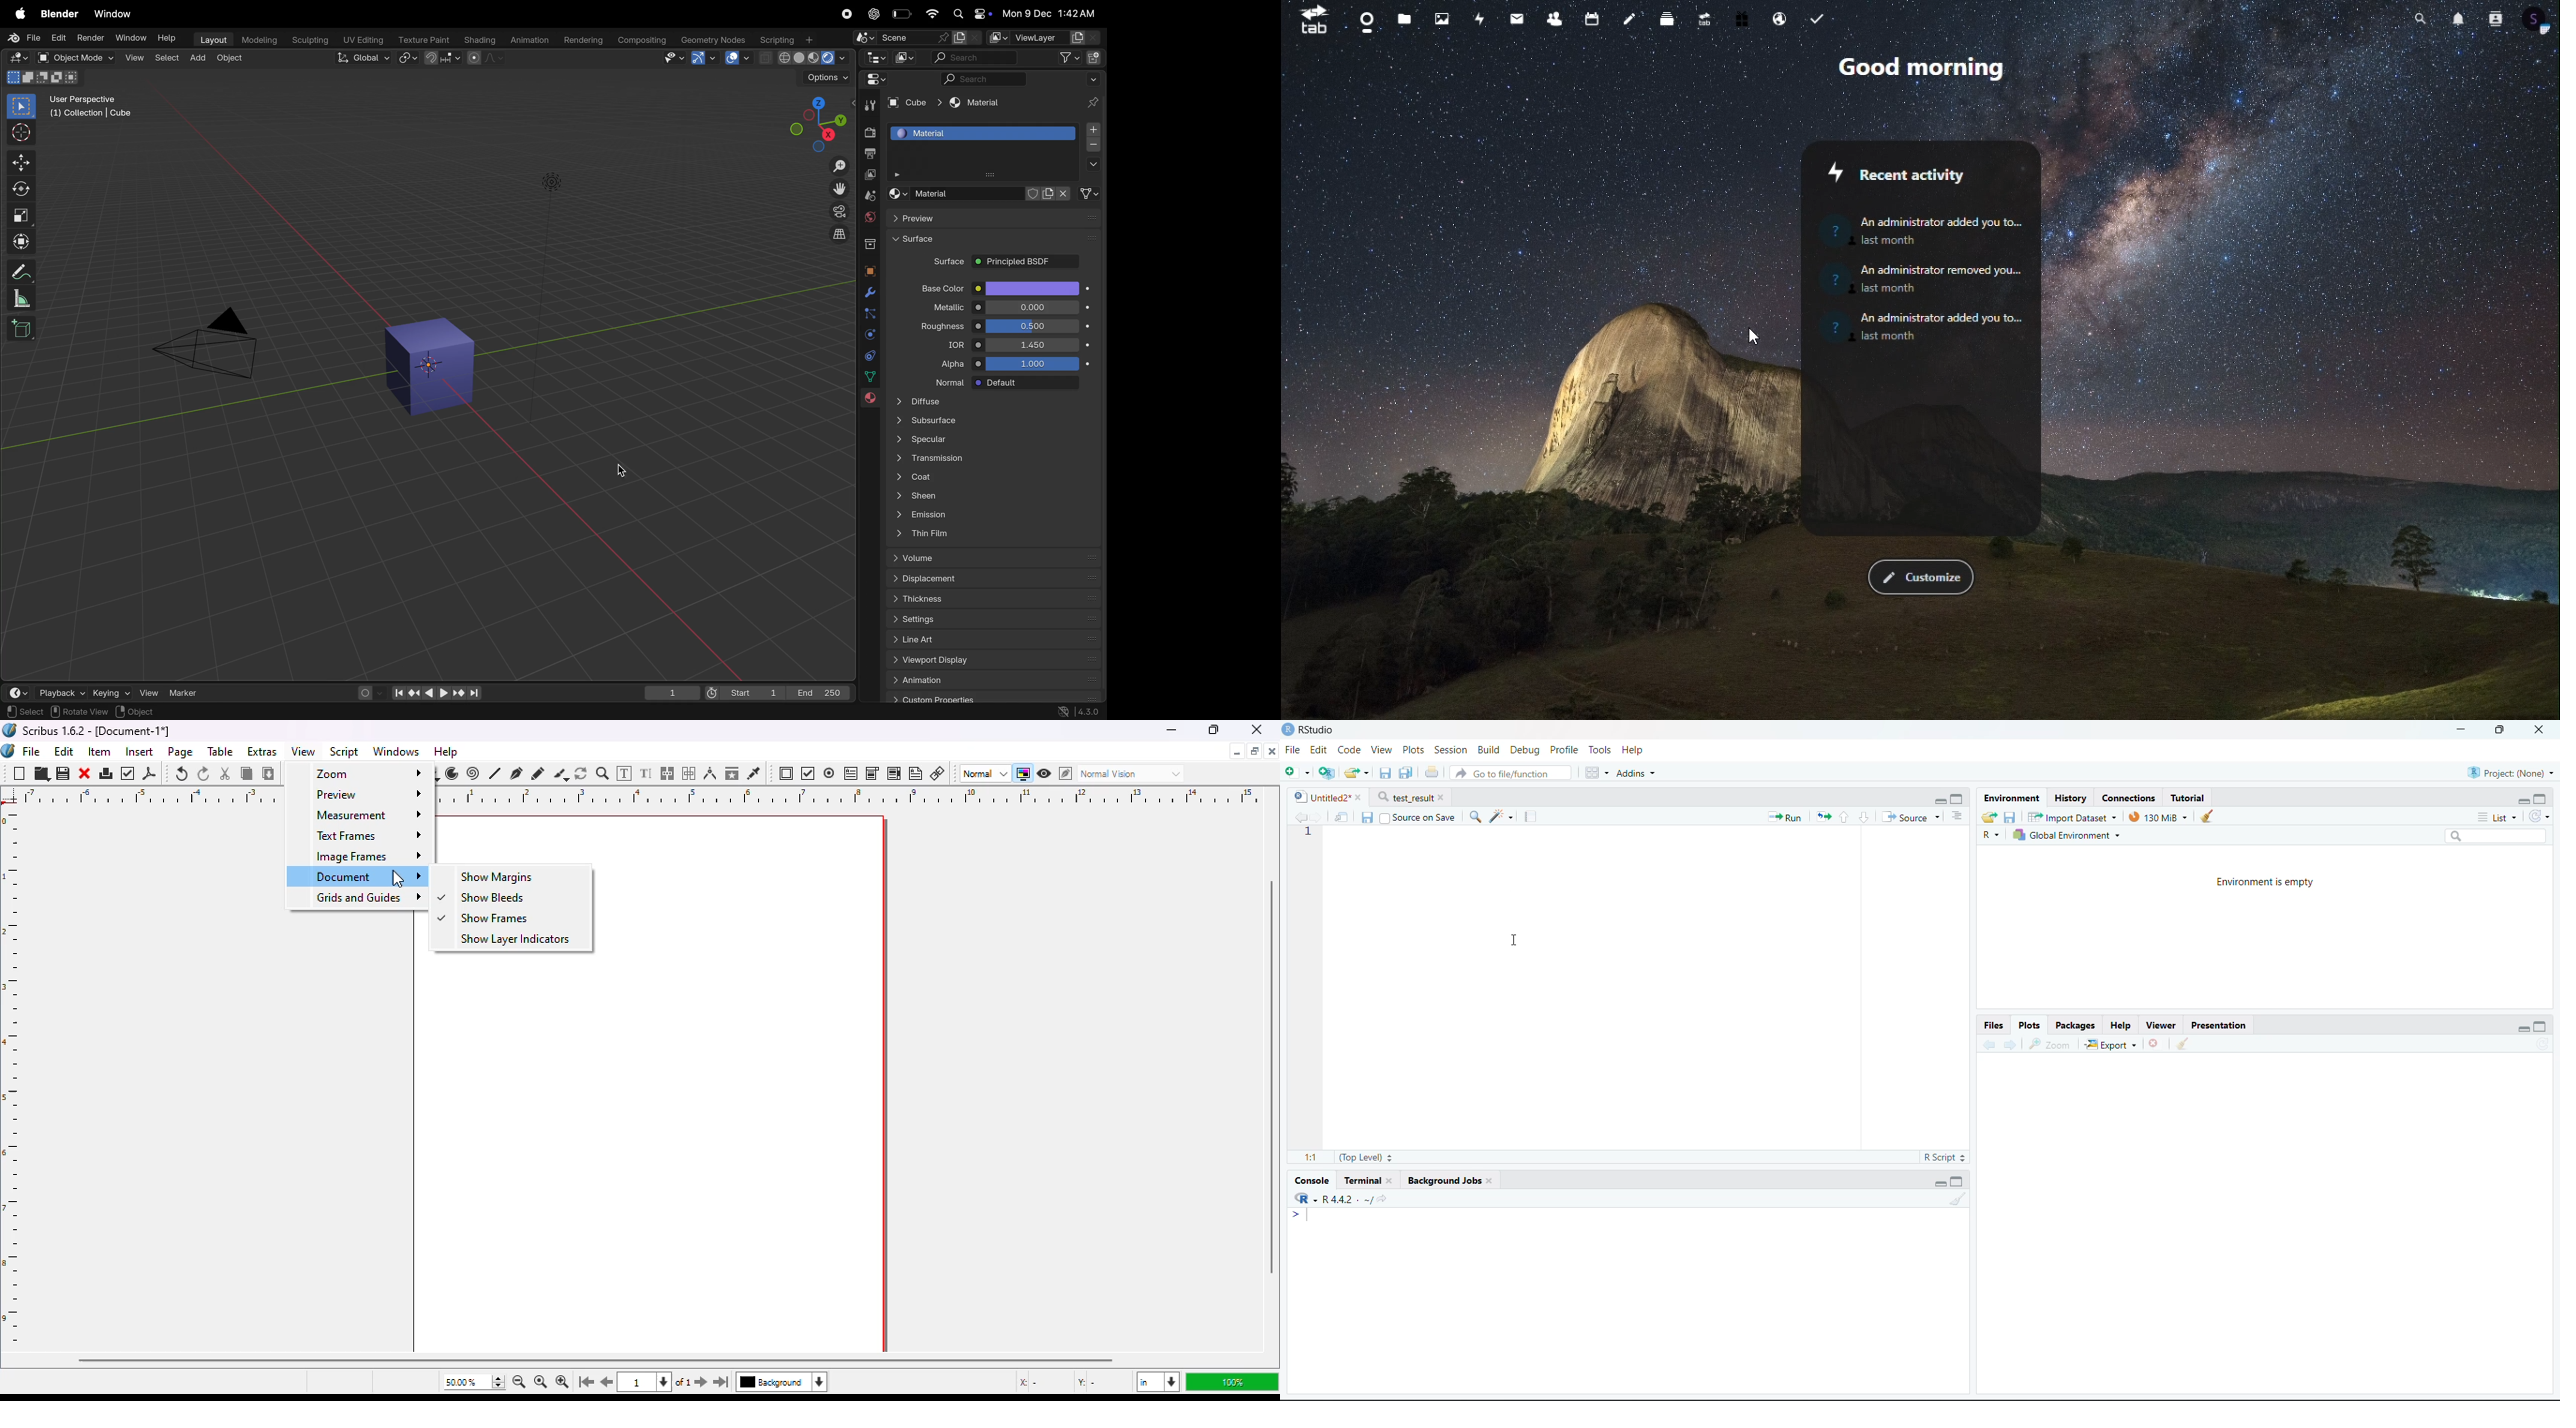 The height and width of the screenshot is (1428, 2576). Describe the element at coordinates (1637, 750) in the screenshot. I see `Help` at that location.